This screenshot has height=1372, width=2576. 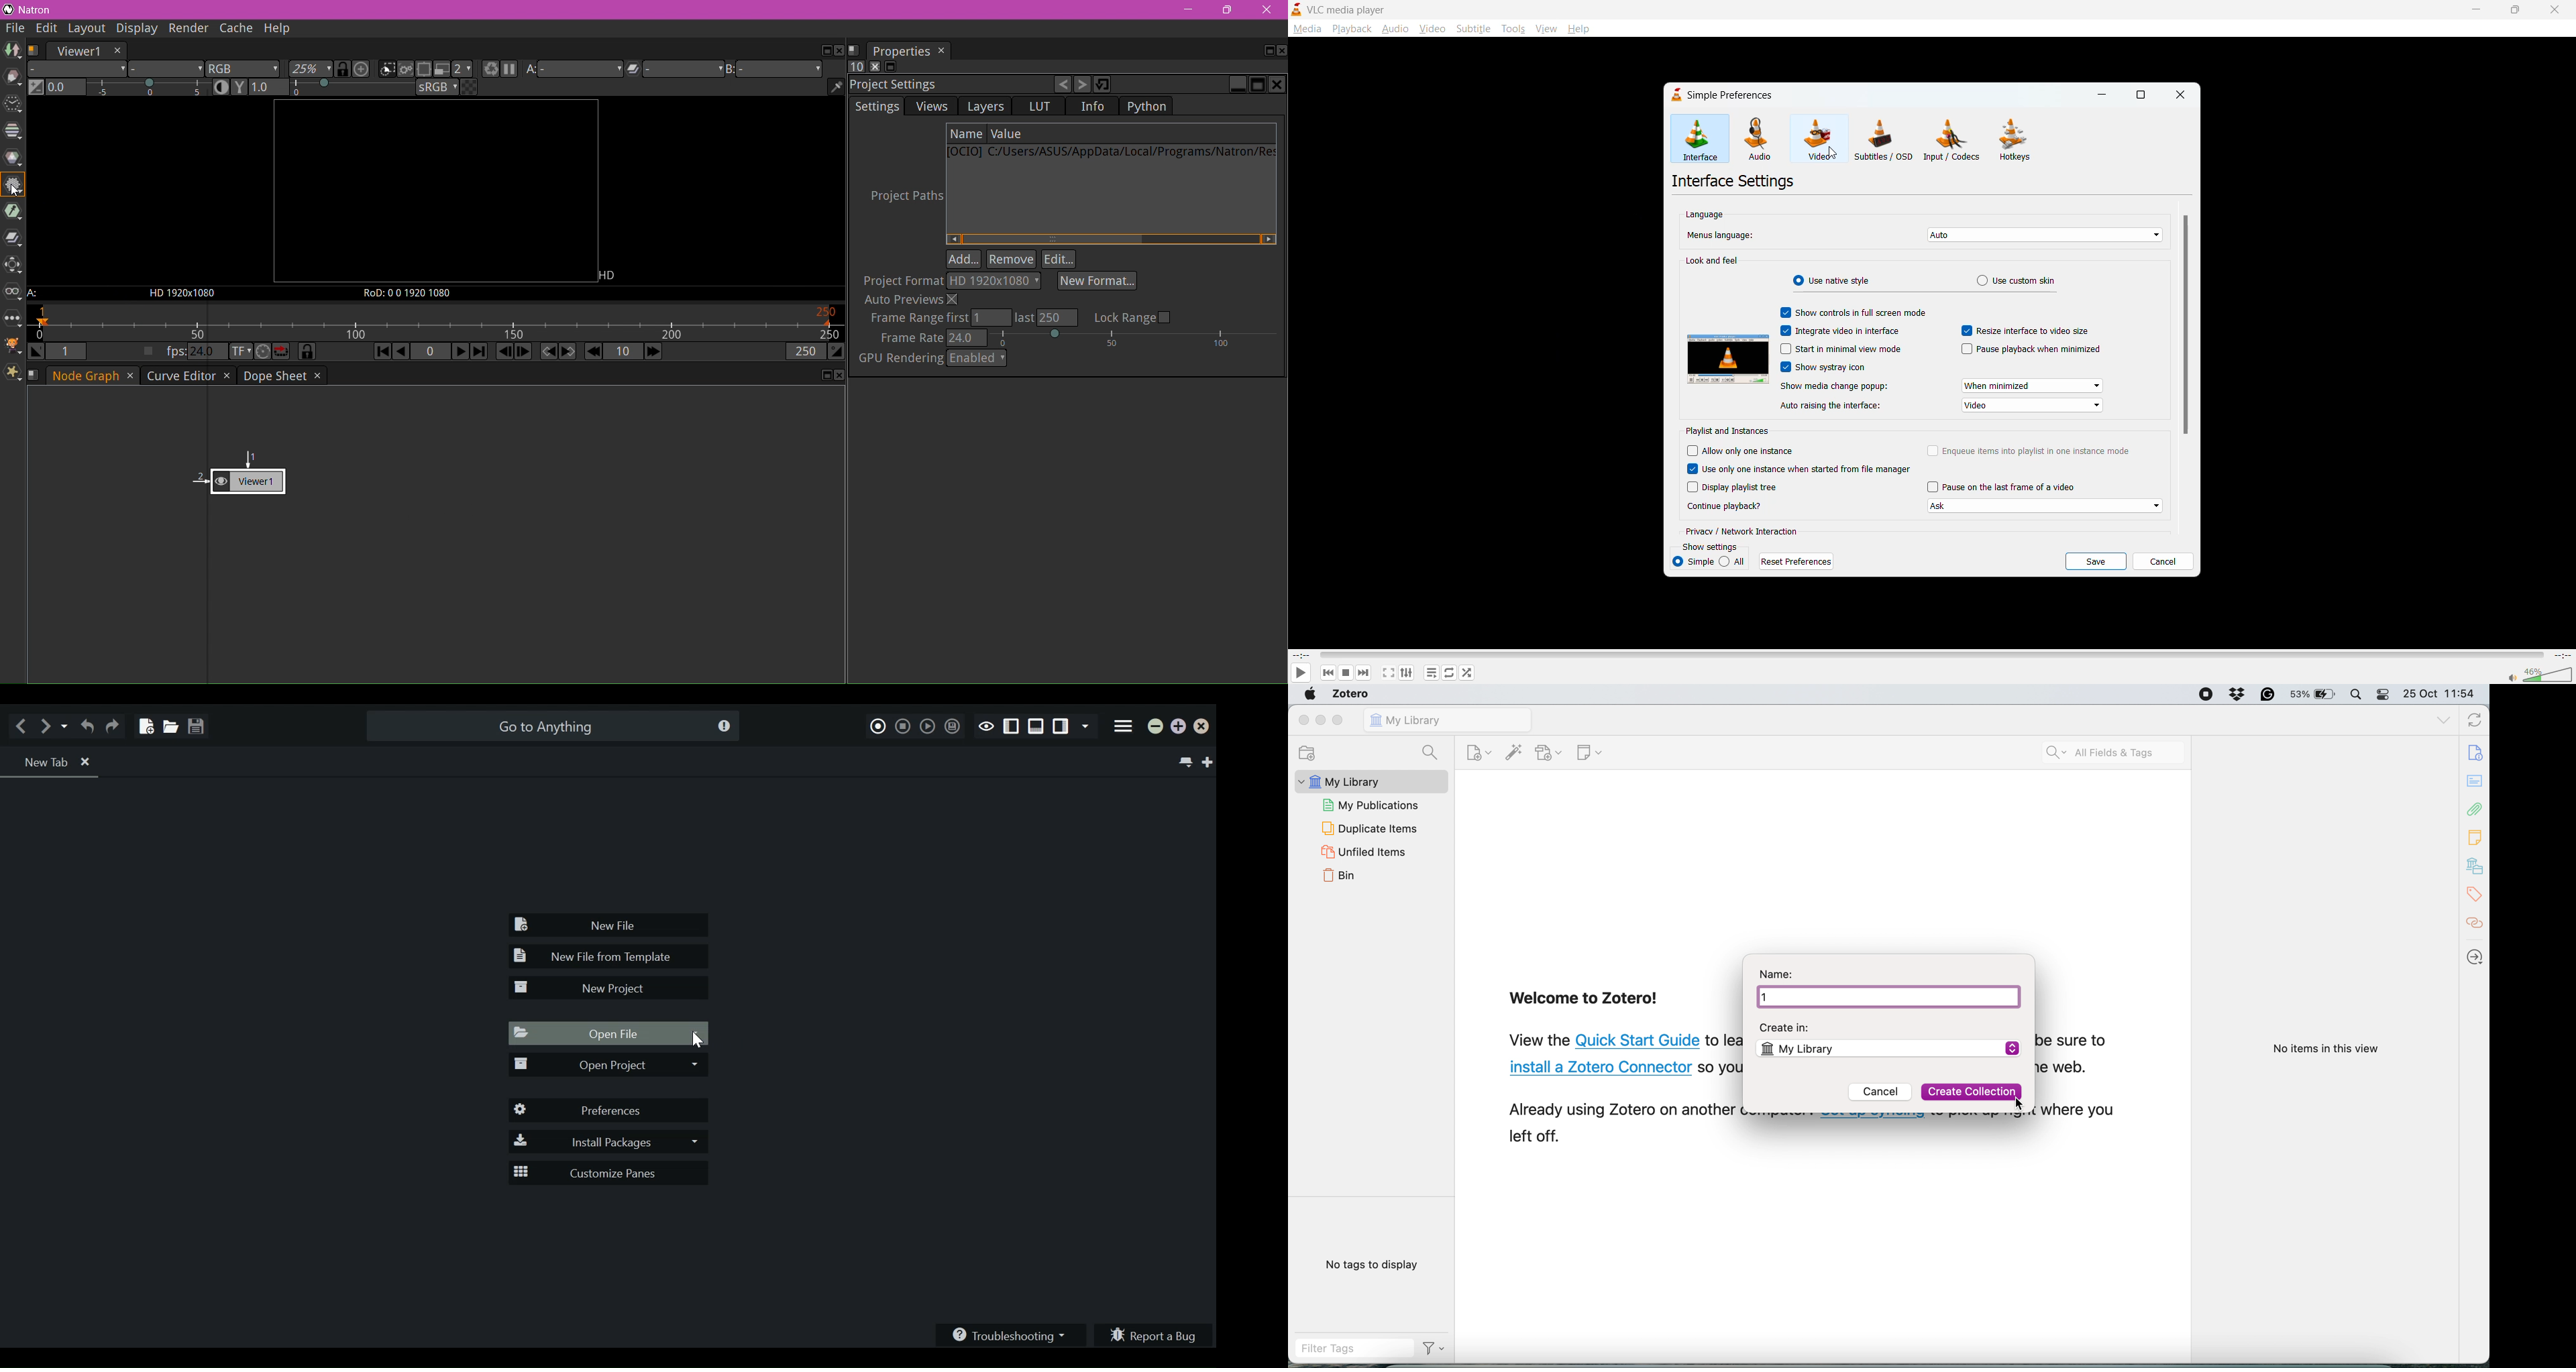 I want to click on Value, so click(x=1010, y=134).